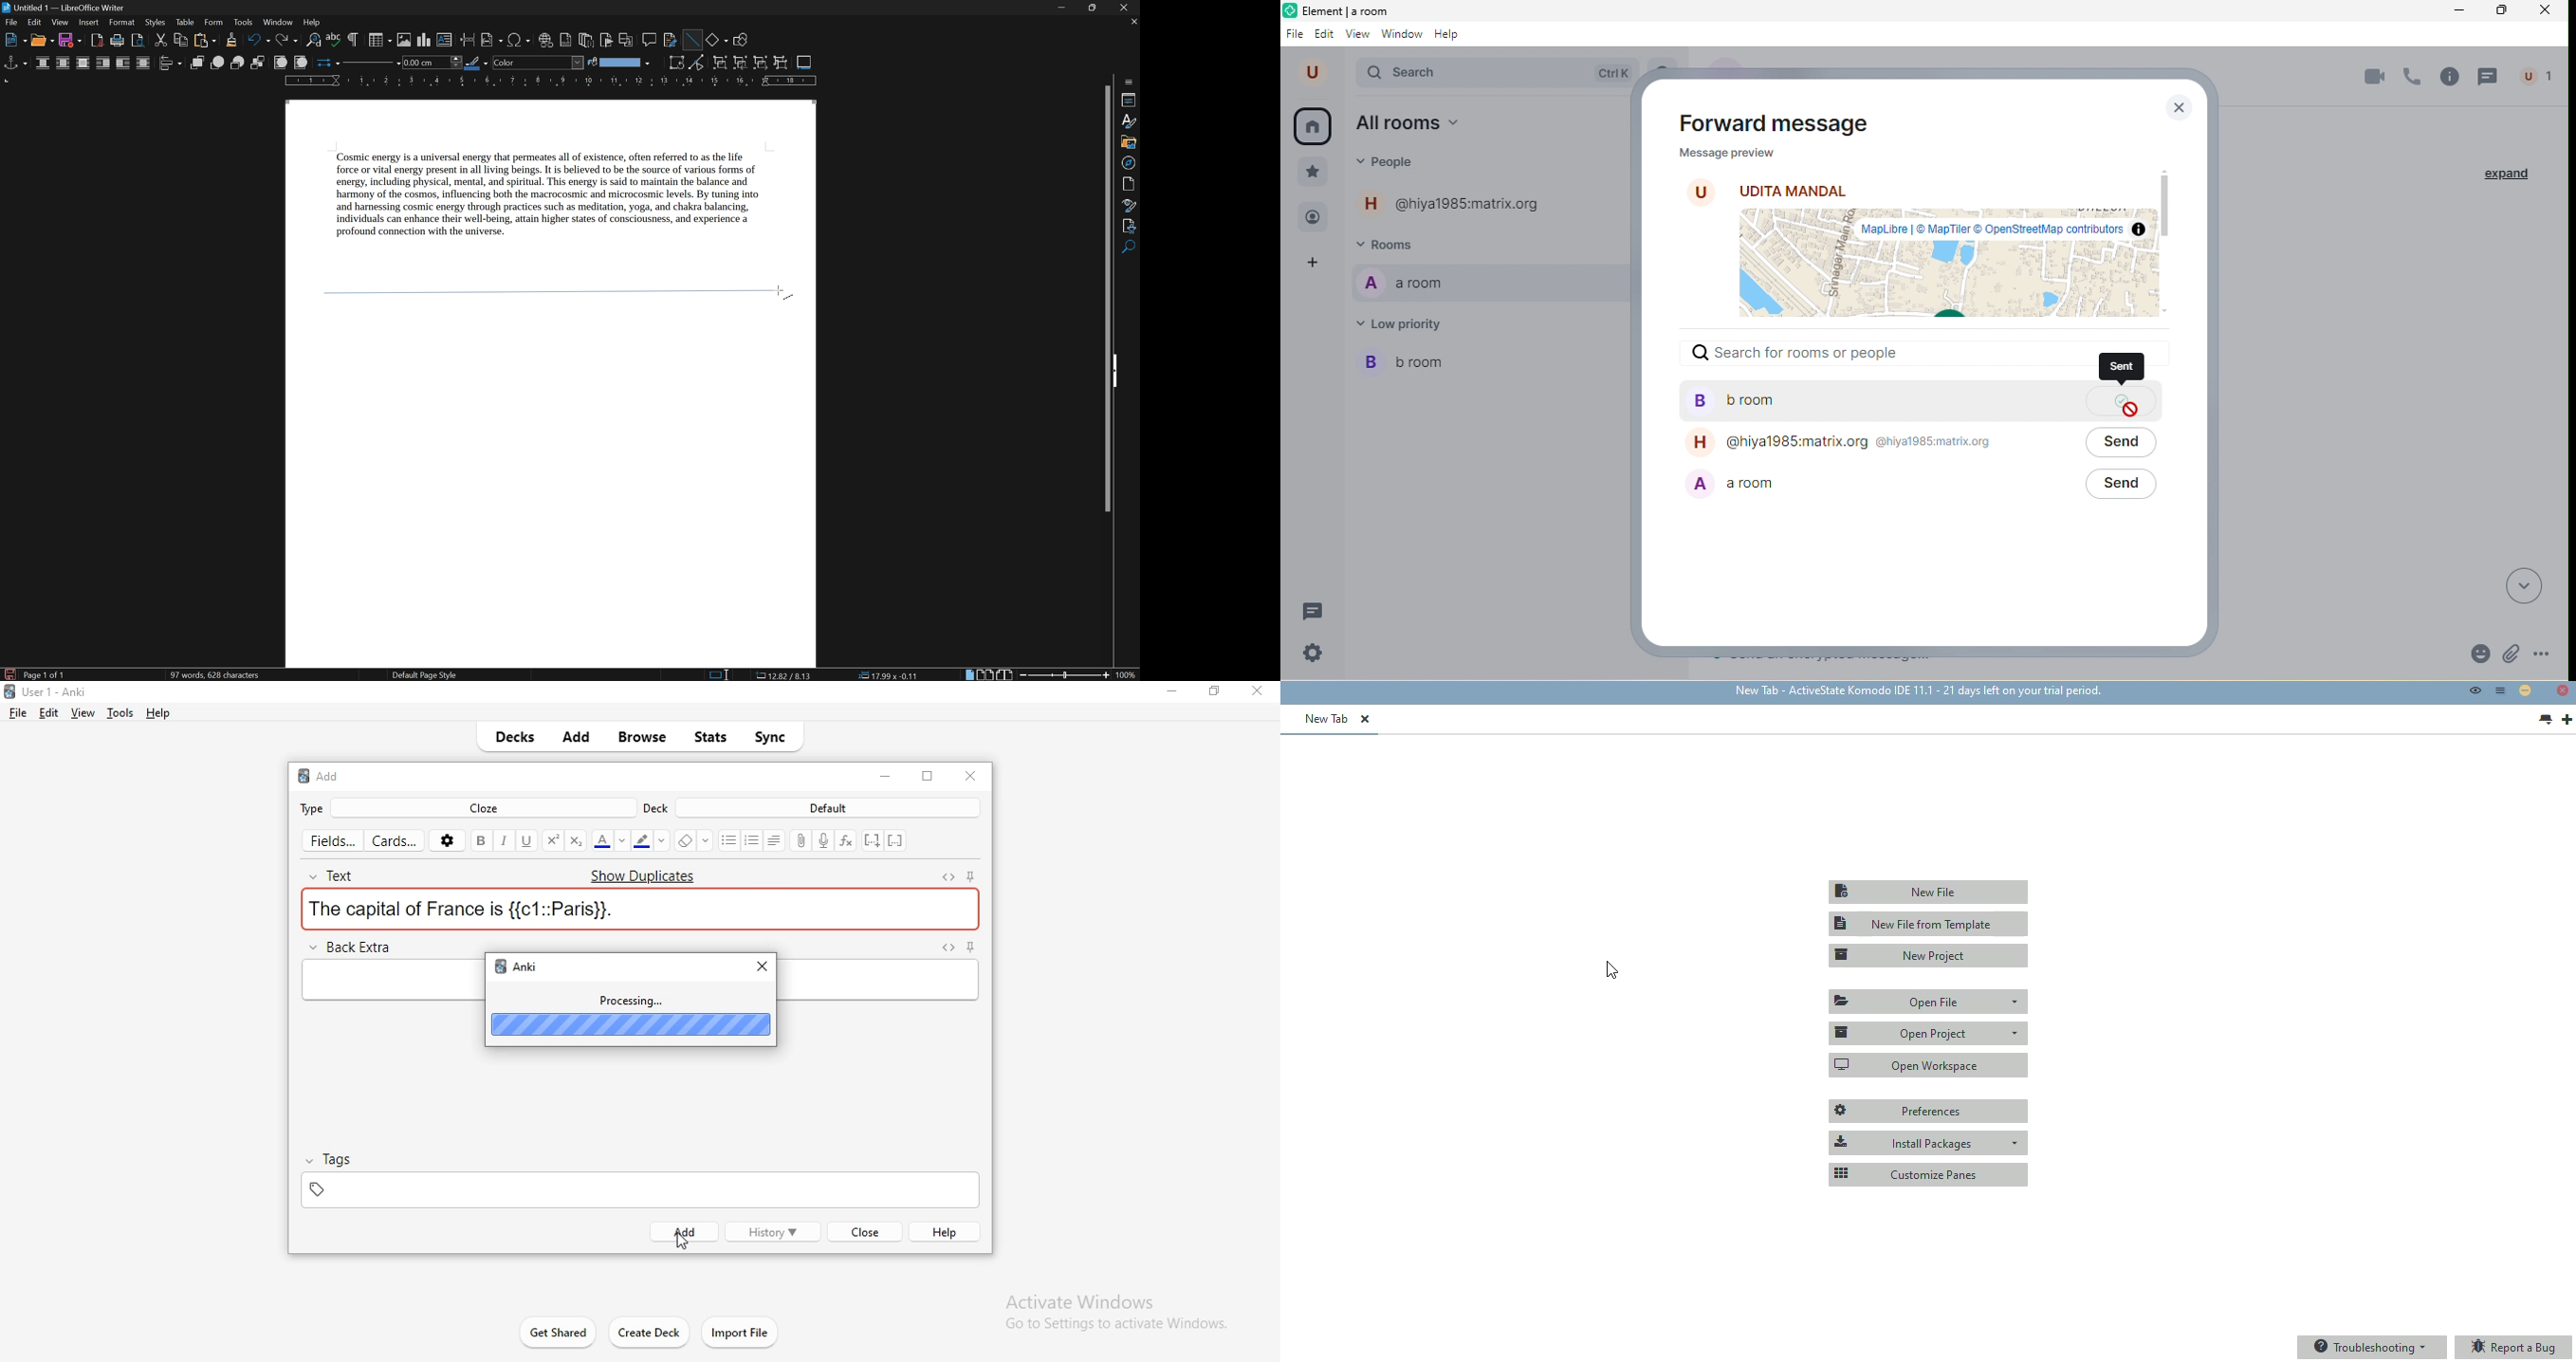 This screenshot has width=2576, height=1372. Describe the element at coordinates (332, 838) in the screenshot. I see `fields` at that location.